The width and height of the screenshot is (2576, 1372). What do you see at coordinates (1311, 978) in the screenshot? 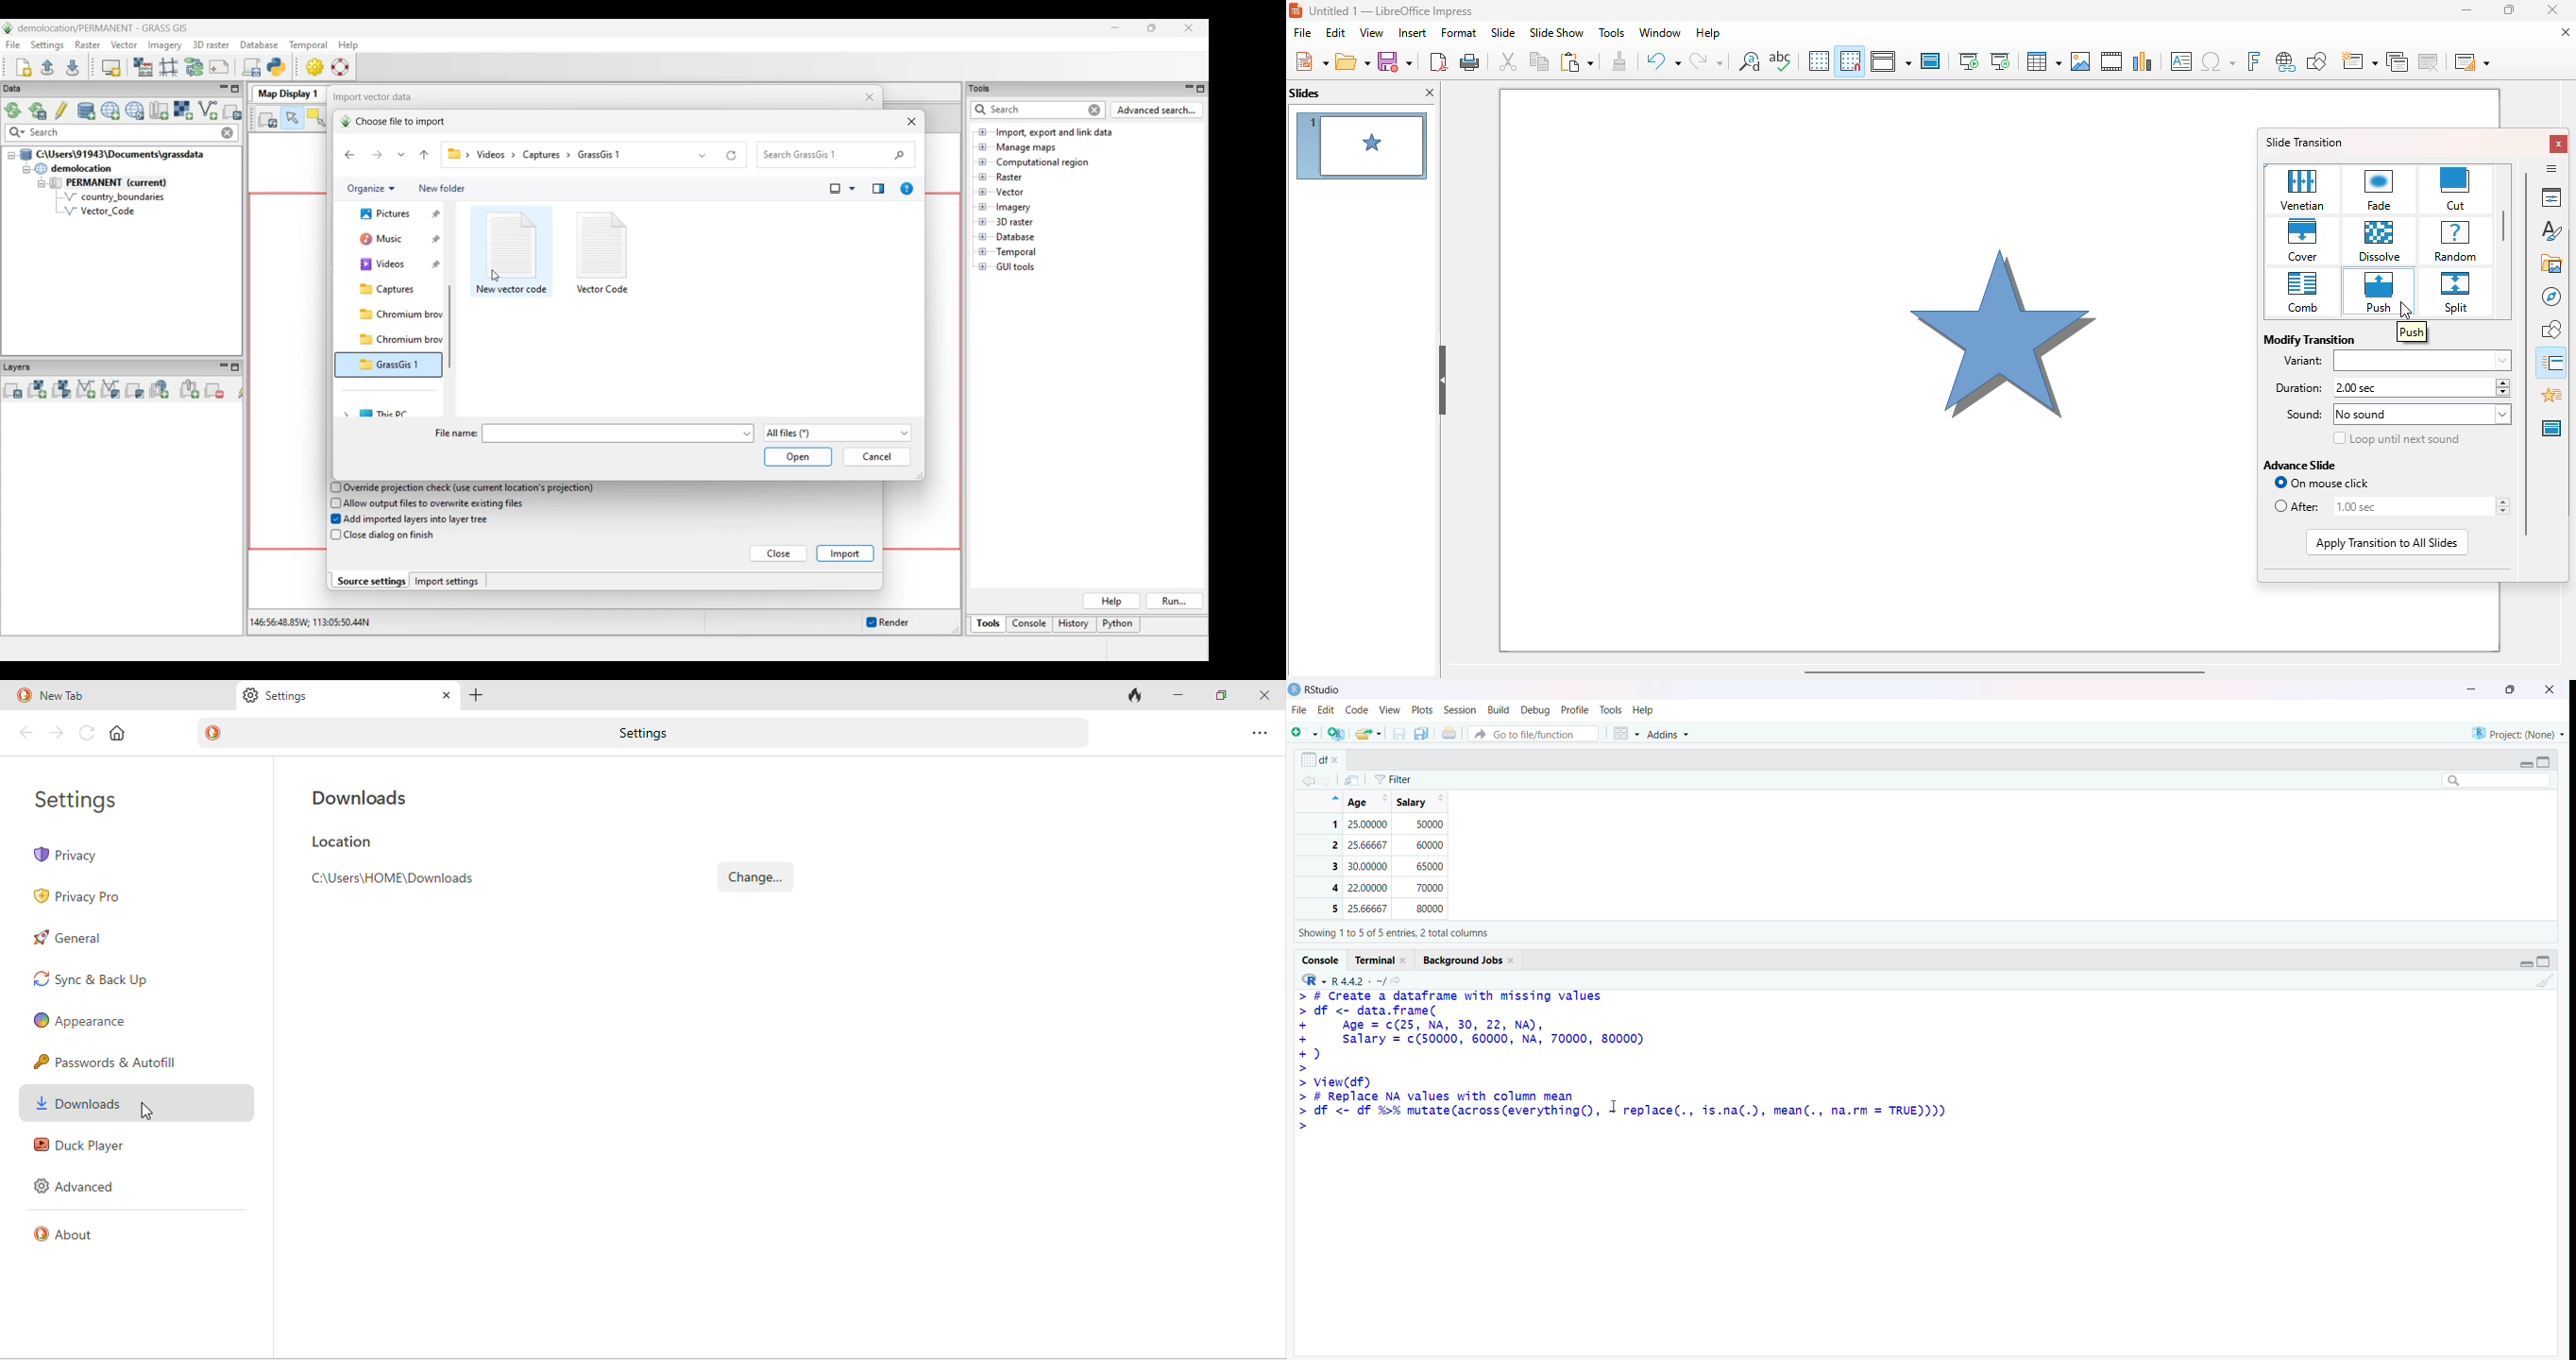
I see `R` at bounding box center [1311, 978].